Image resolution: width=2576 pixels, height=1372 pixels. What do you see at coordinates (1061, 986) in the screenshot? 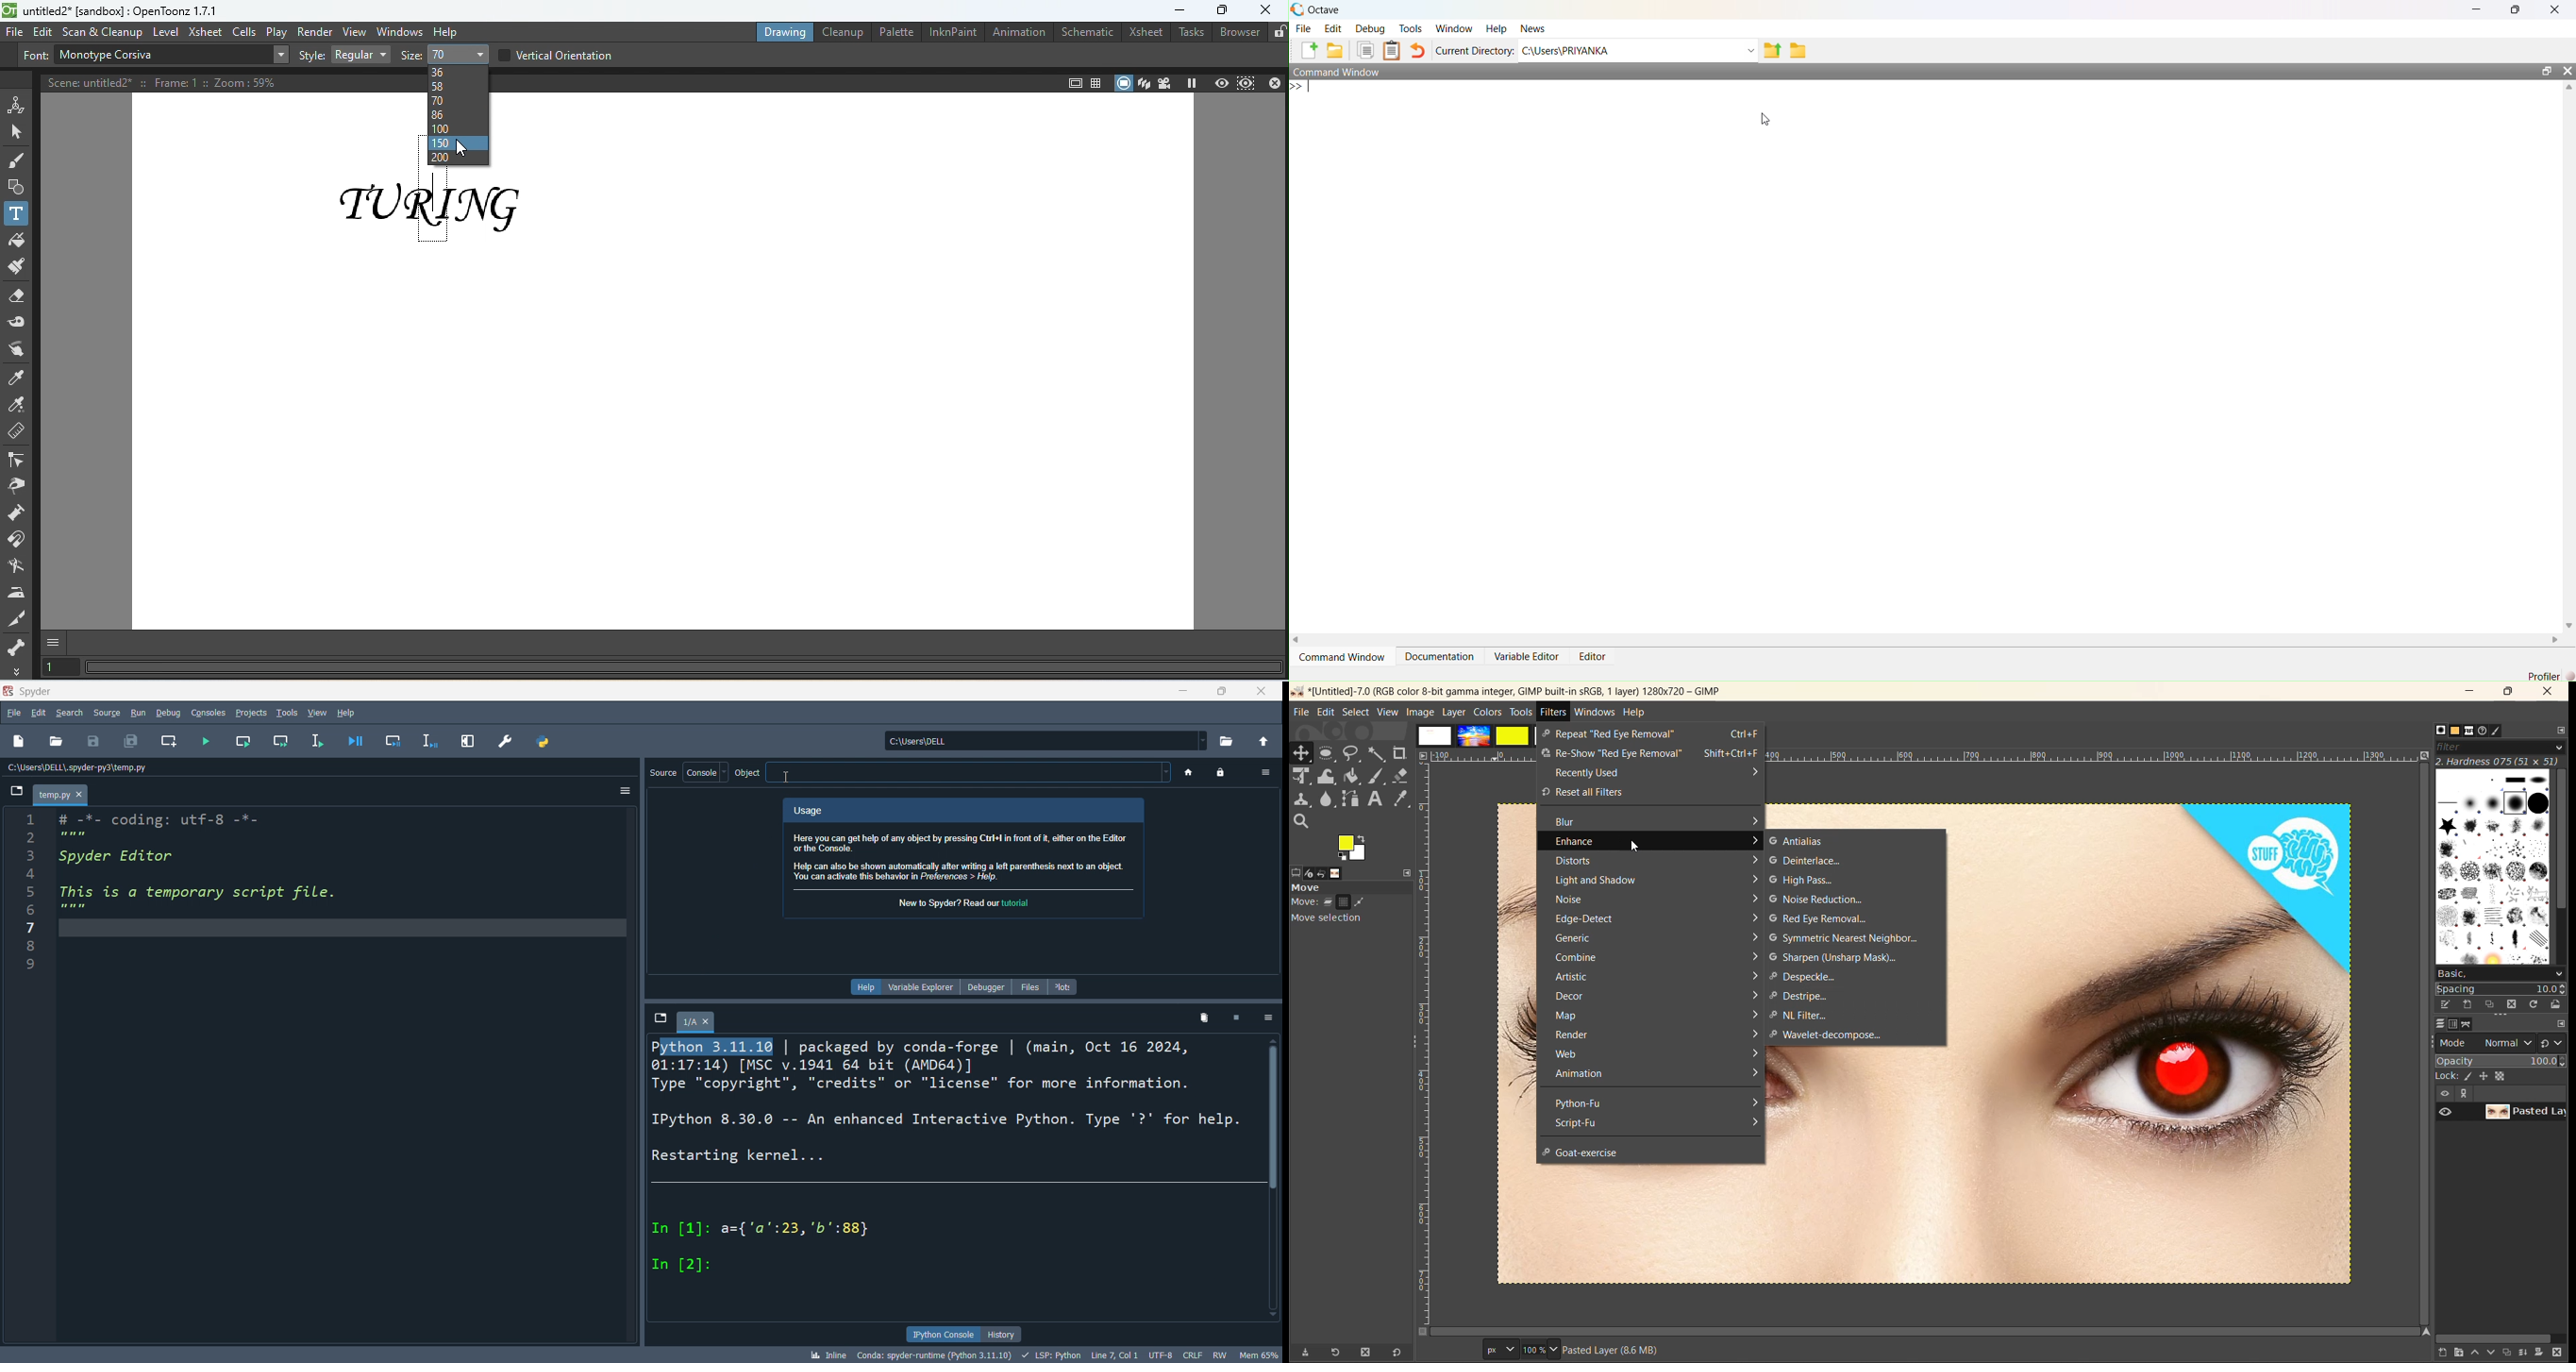
I see `plots` at bounding box center [1061, 986].